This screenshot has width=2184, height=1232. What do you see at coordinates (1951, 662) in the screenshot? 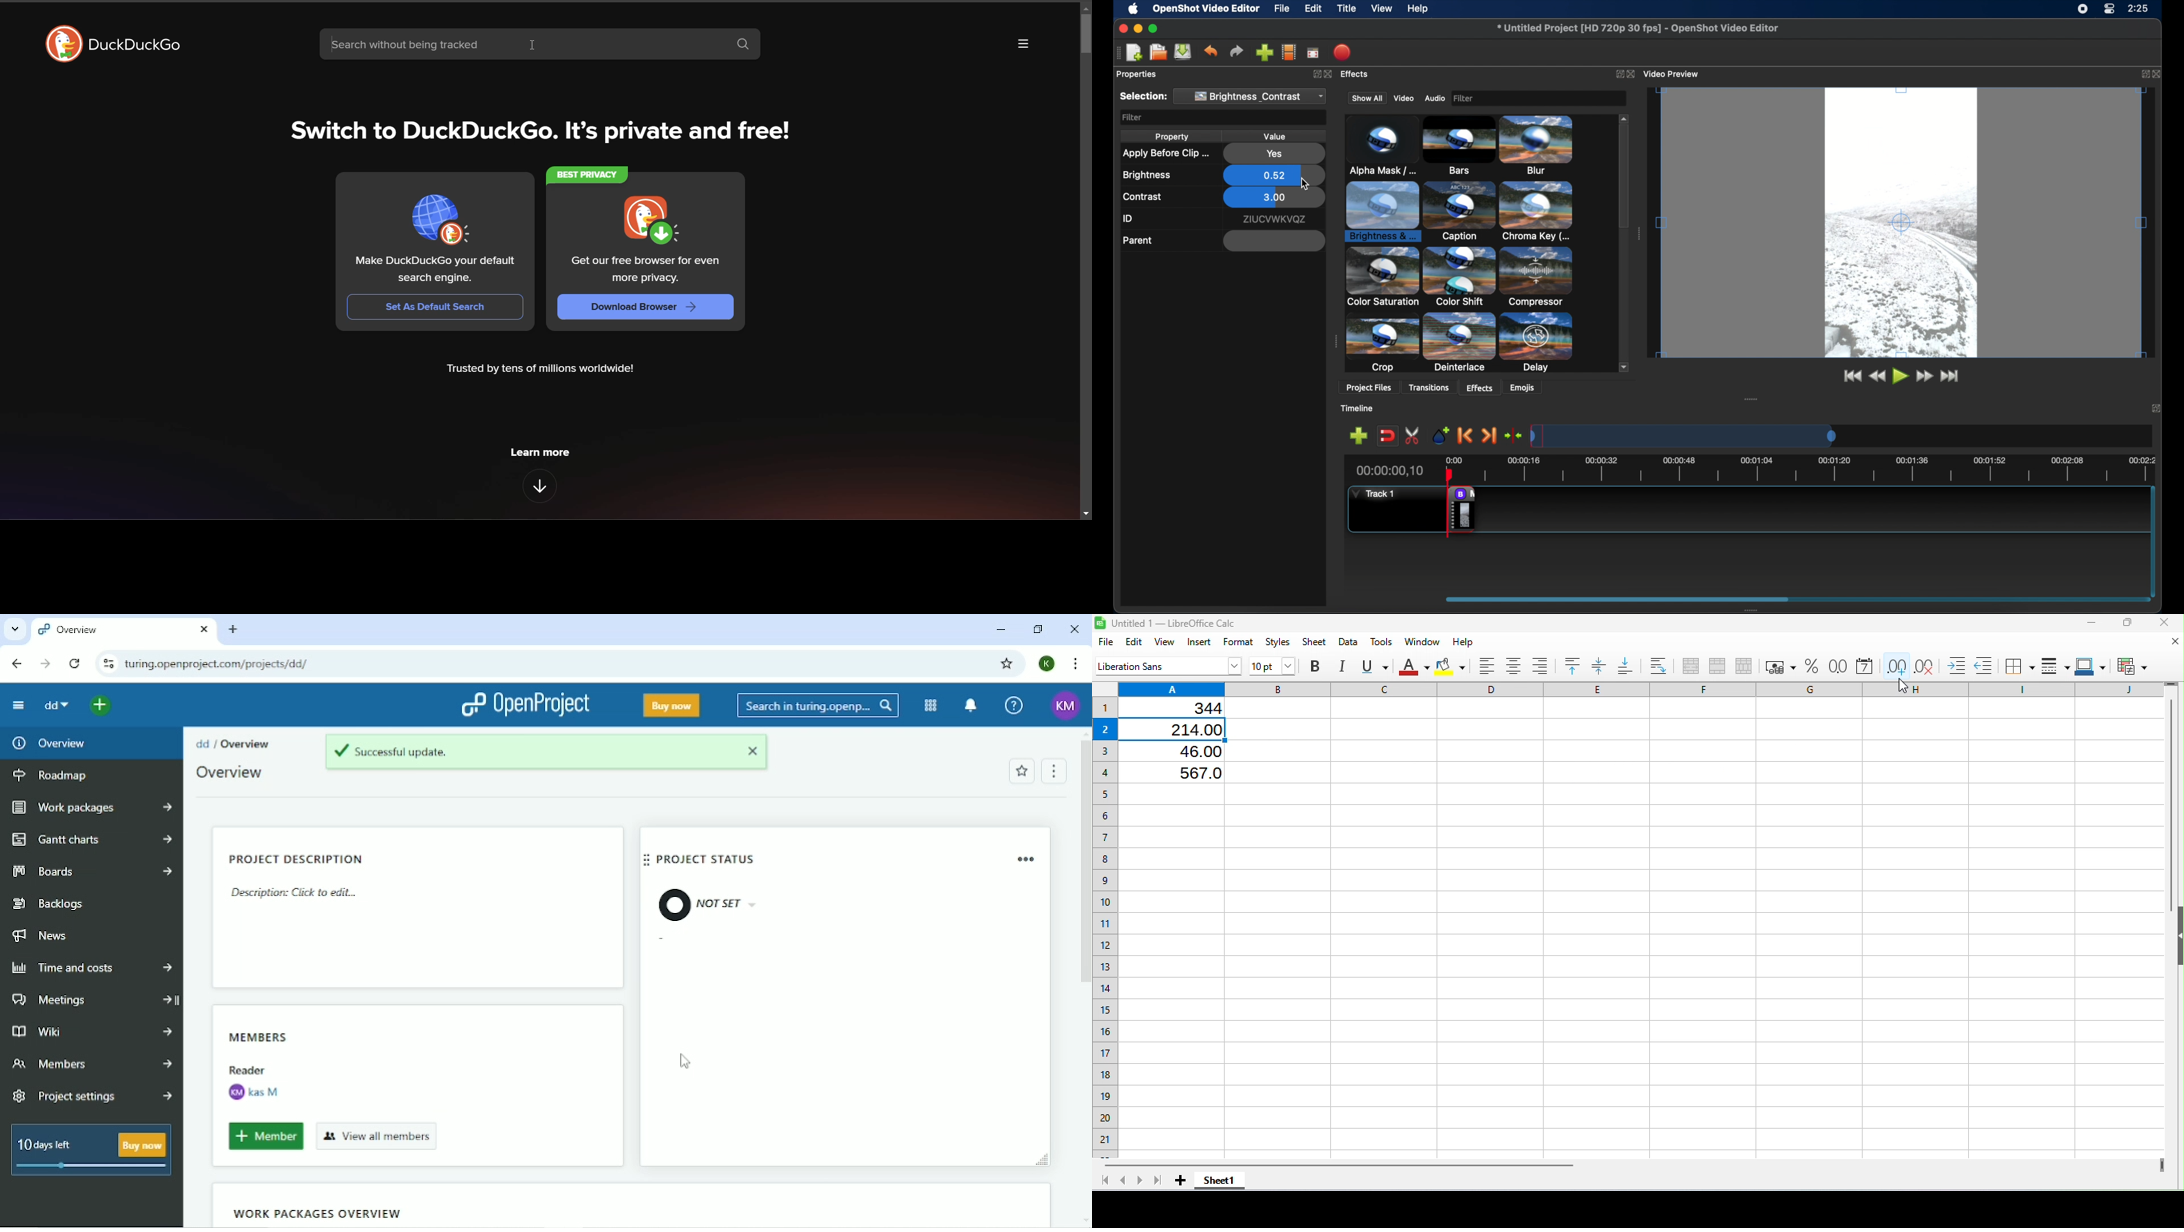
I see `Increase indent` at bounding box center [1951, 662].